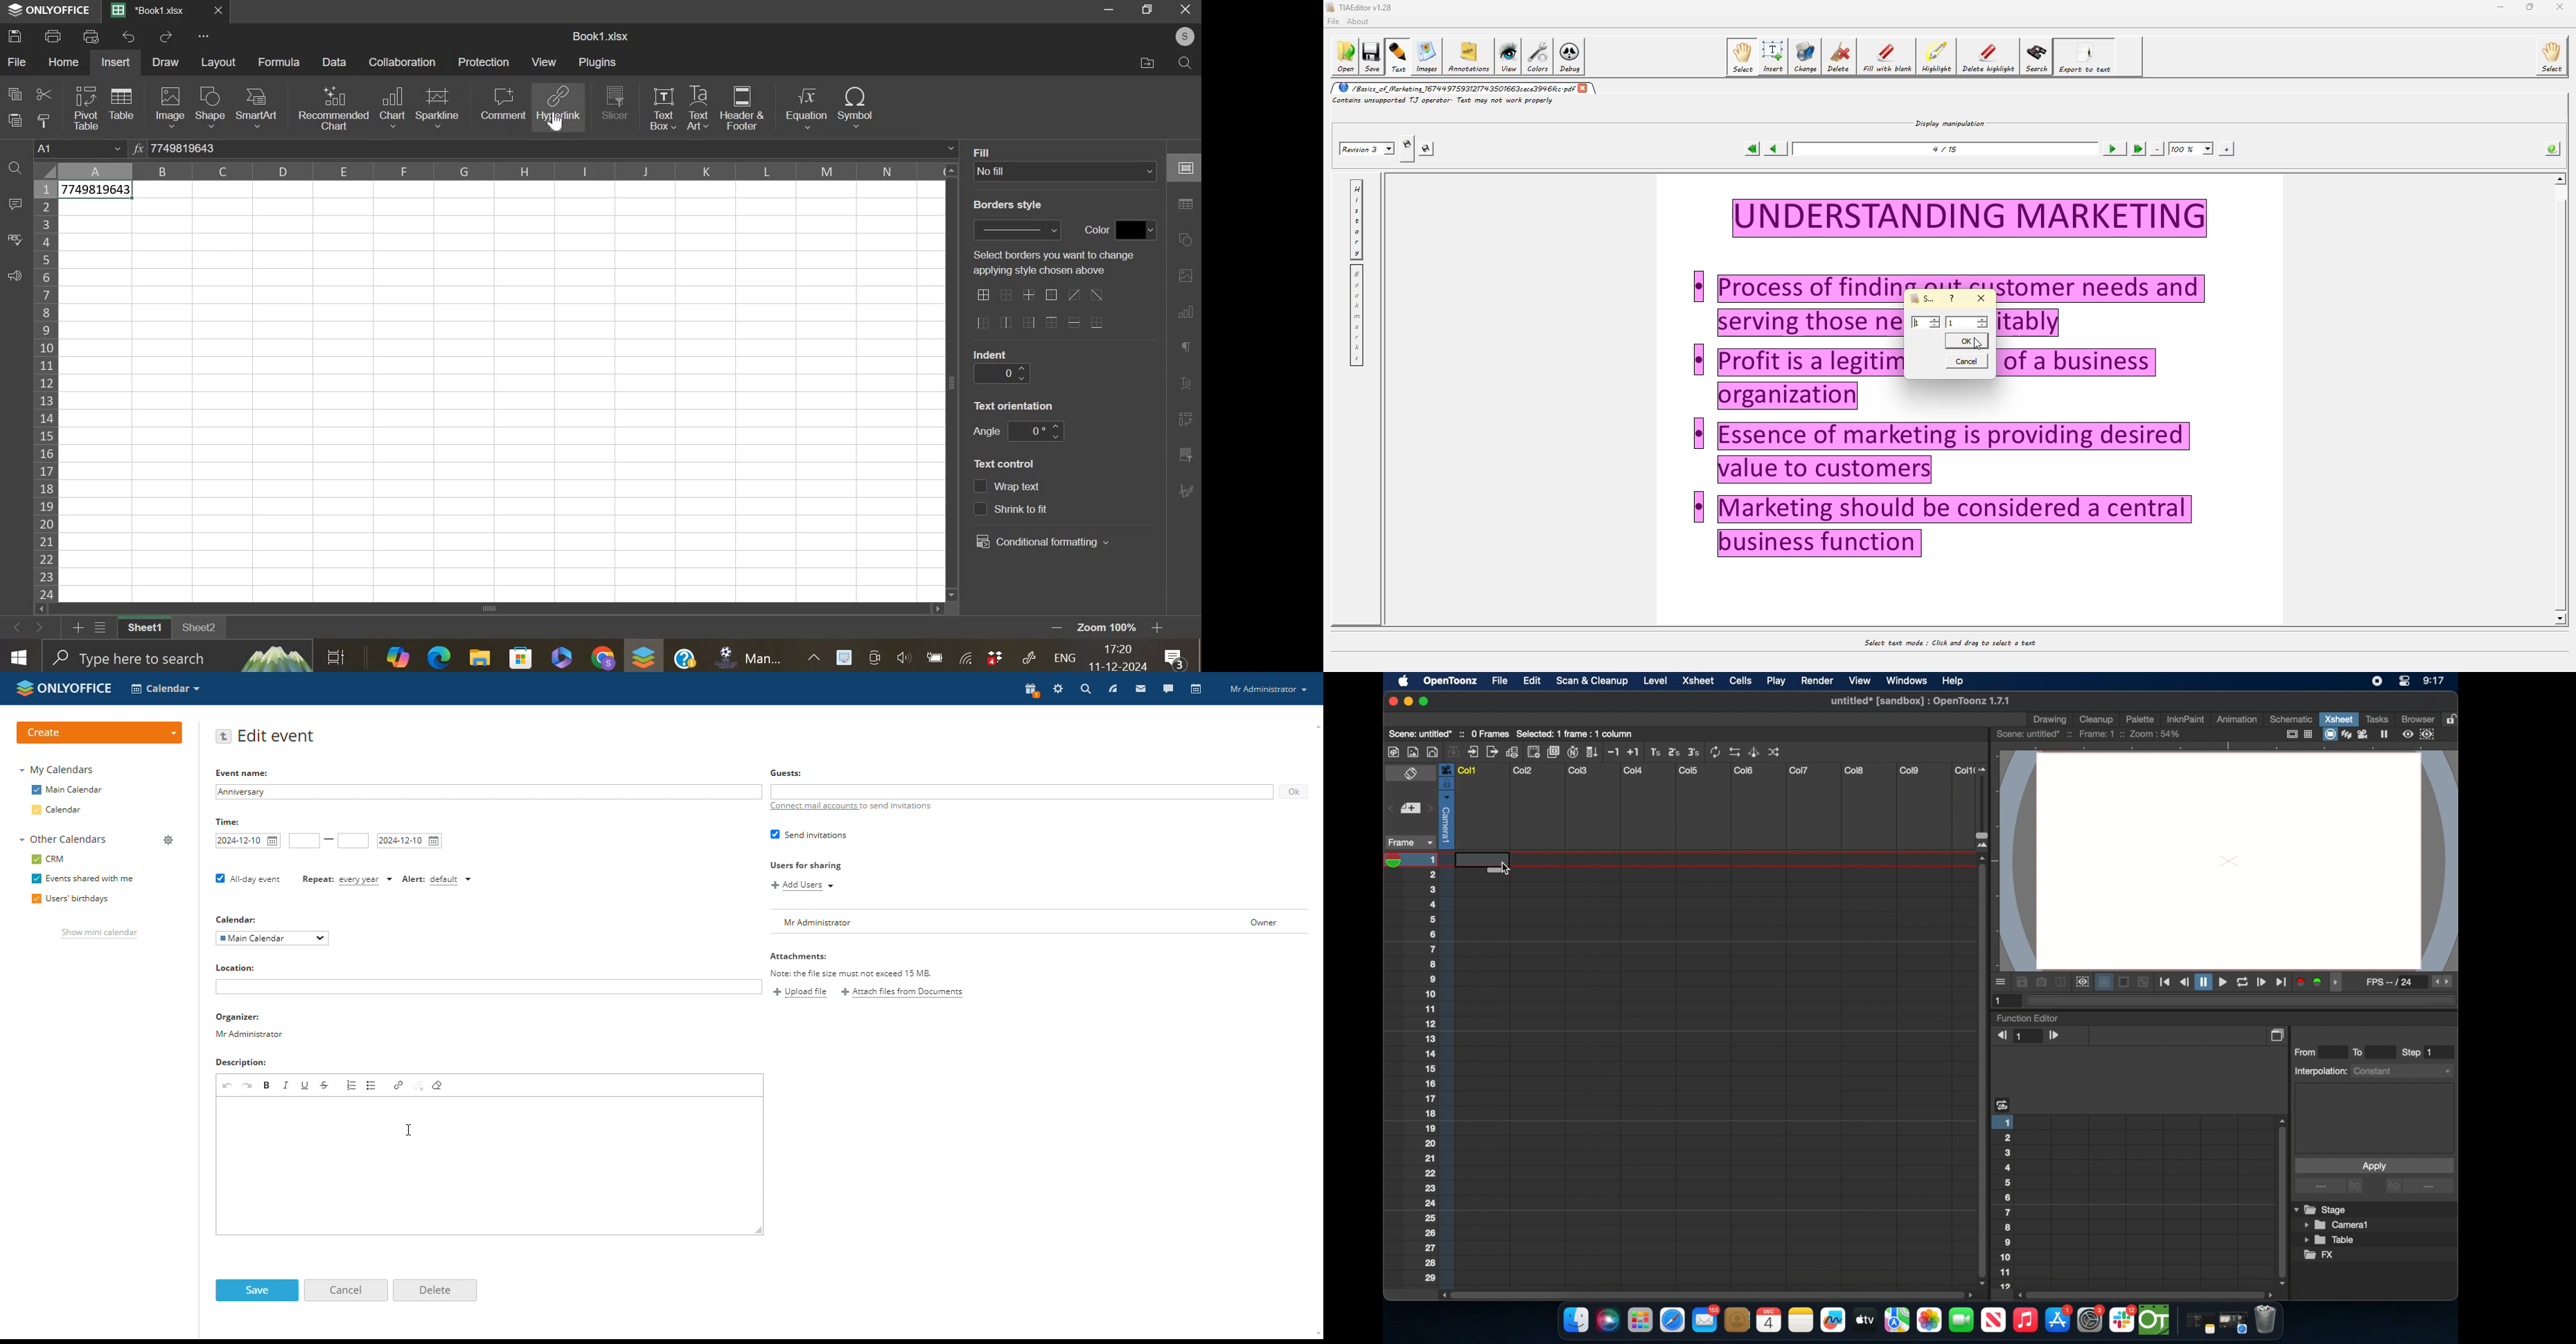 The width and height of the screenshot is (2576, 1344). What do you see at coordinates (43, 120) in the screenshot?
I see `copy style` at bounding box center [43, 120].